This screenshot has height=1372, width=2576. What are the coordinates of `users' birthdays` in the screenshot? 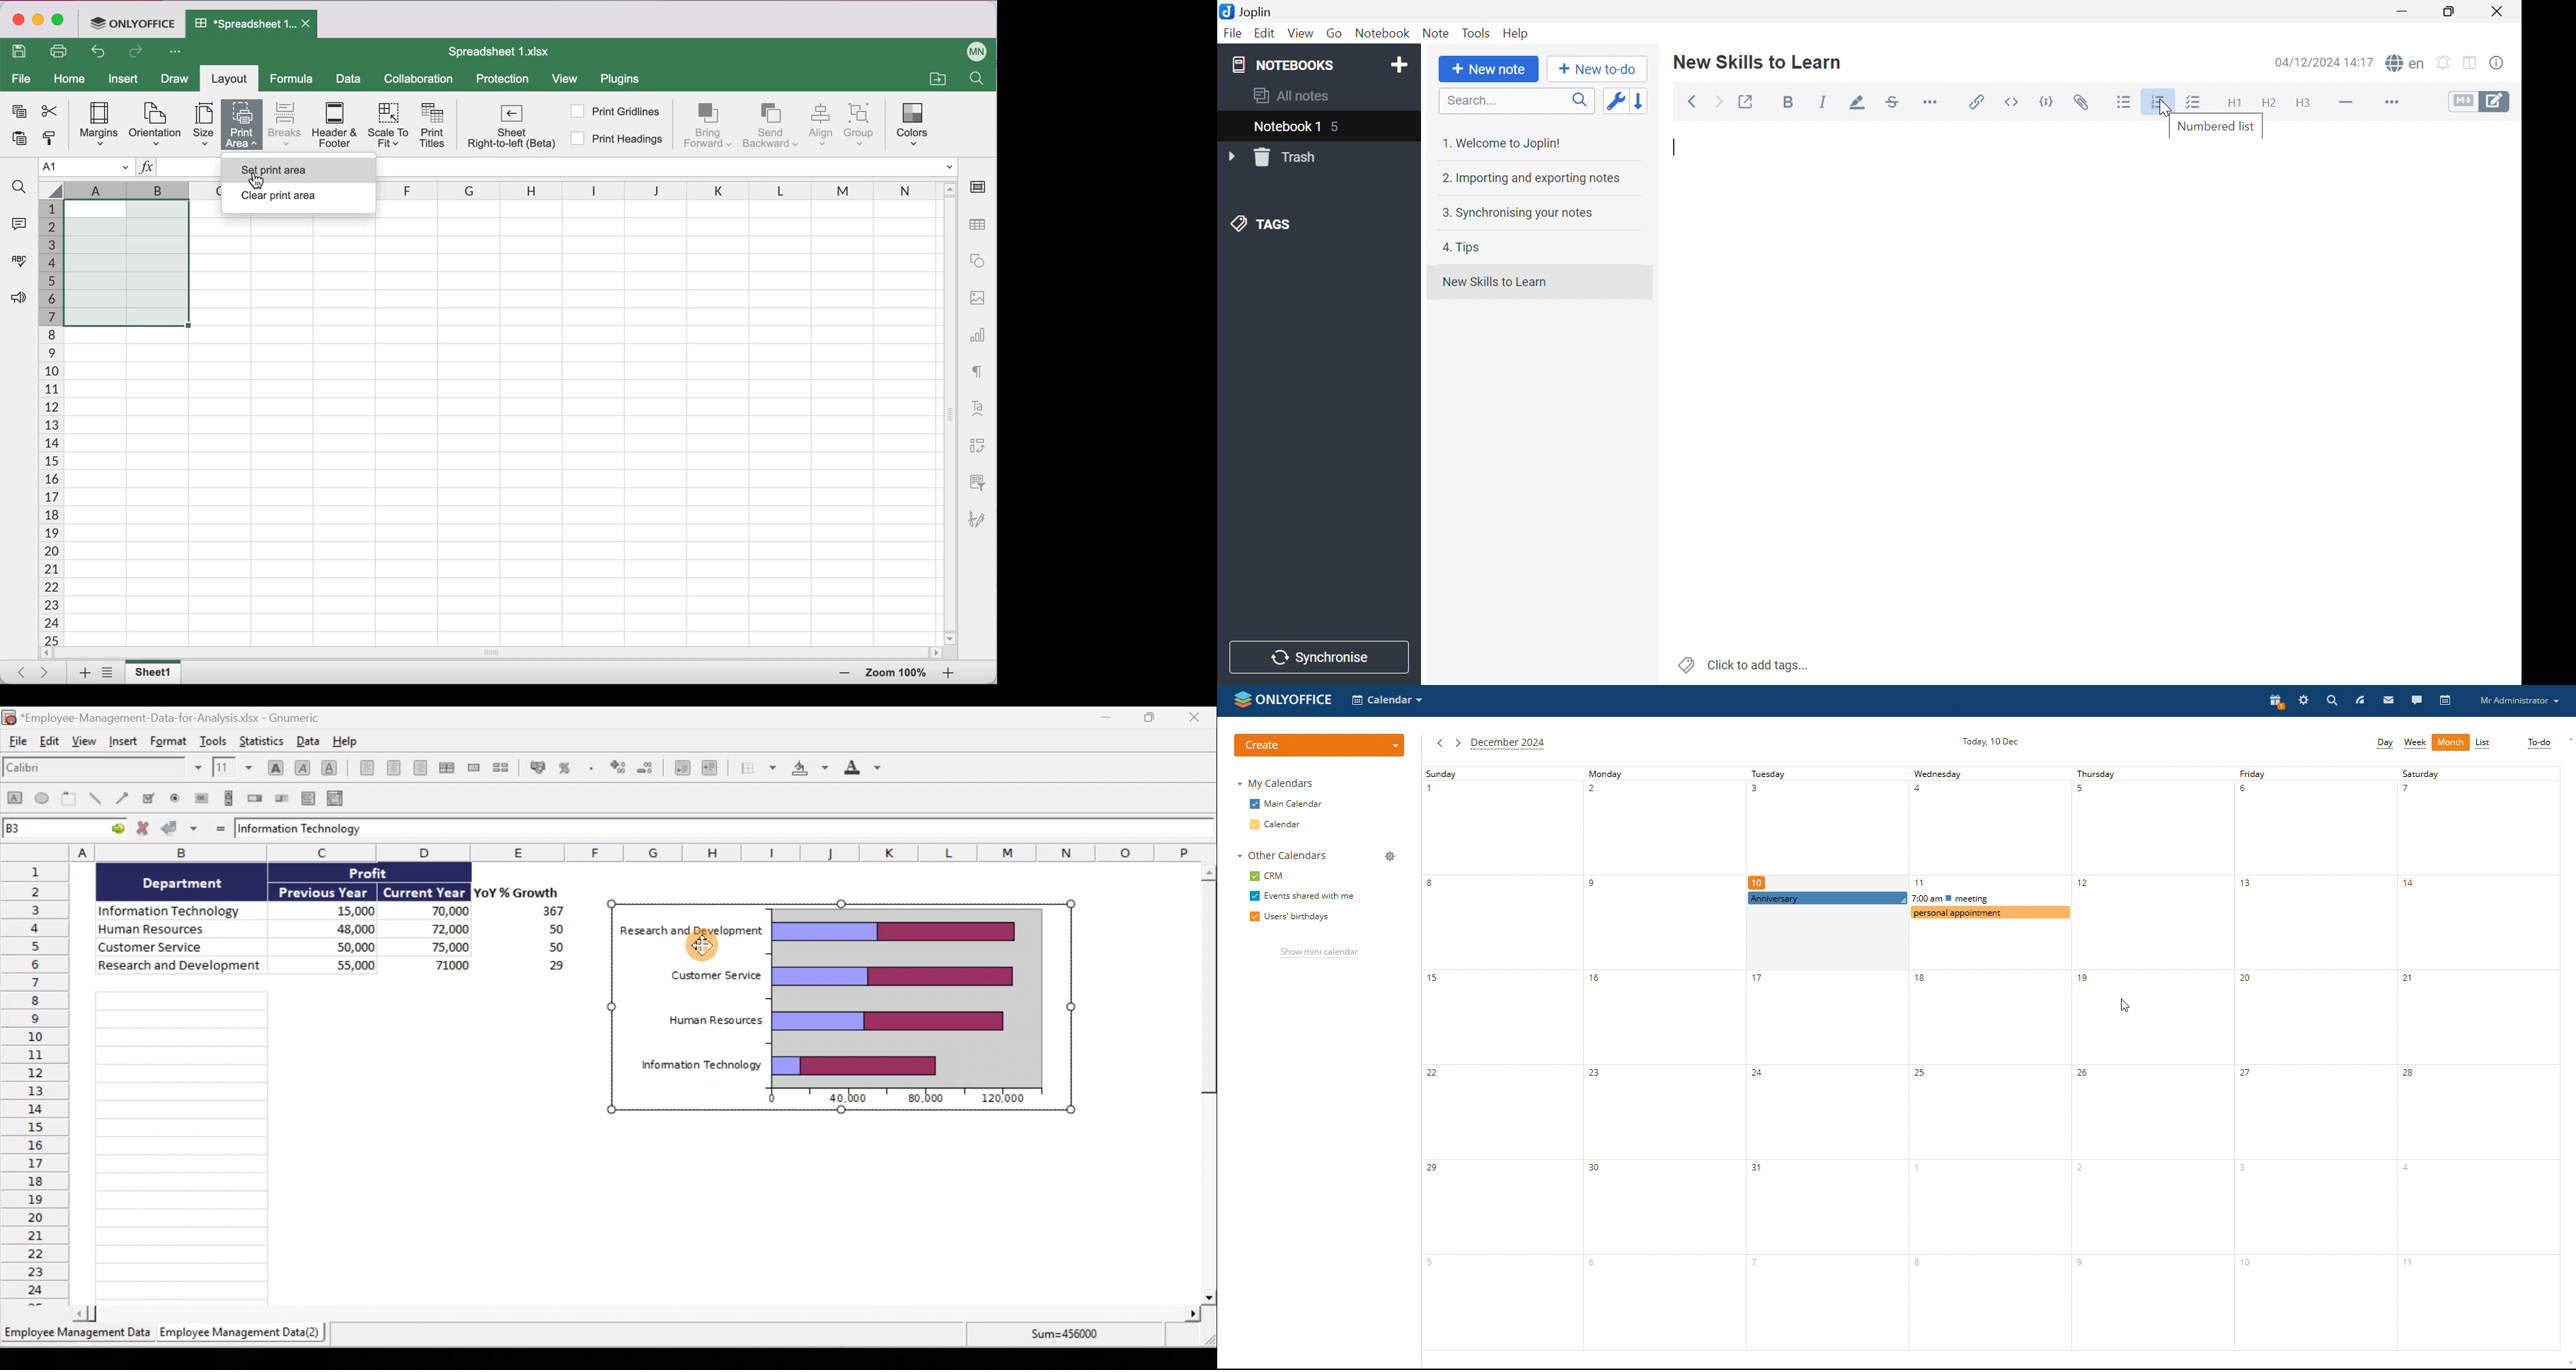 It's located at (1290, 917).